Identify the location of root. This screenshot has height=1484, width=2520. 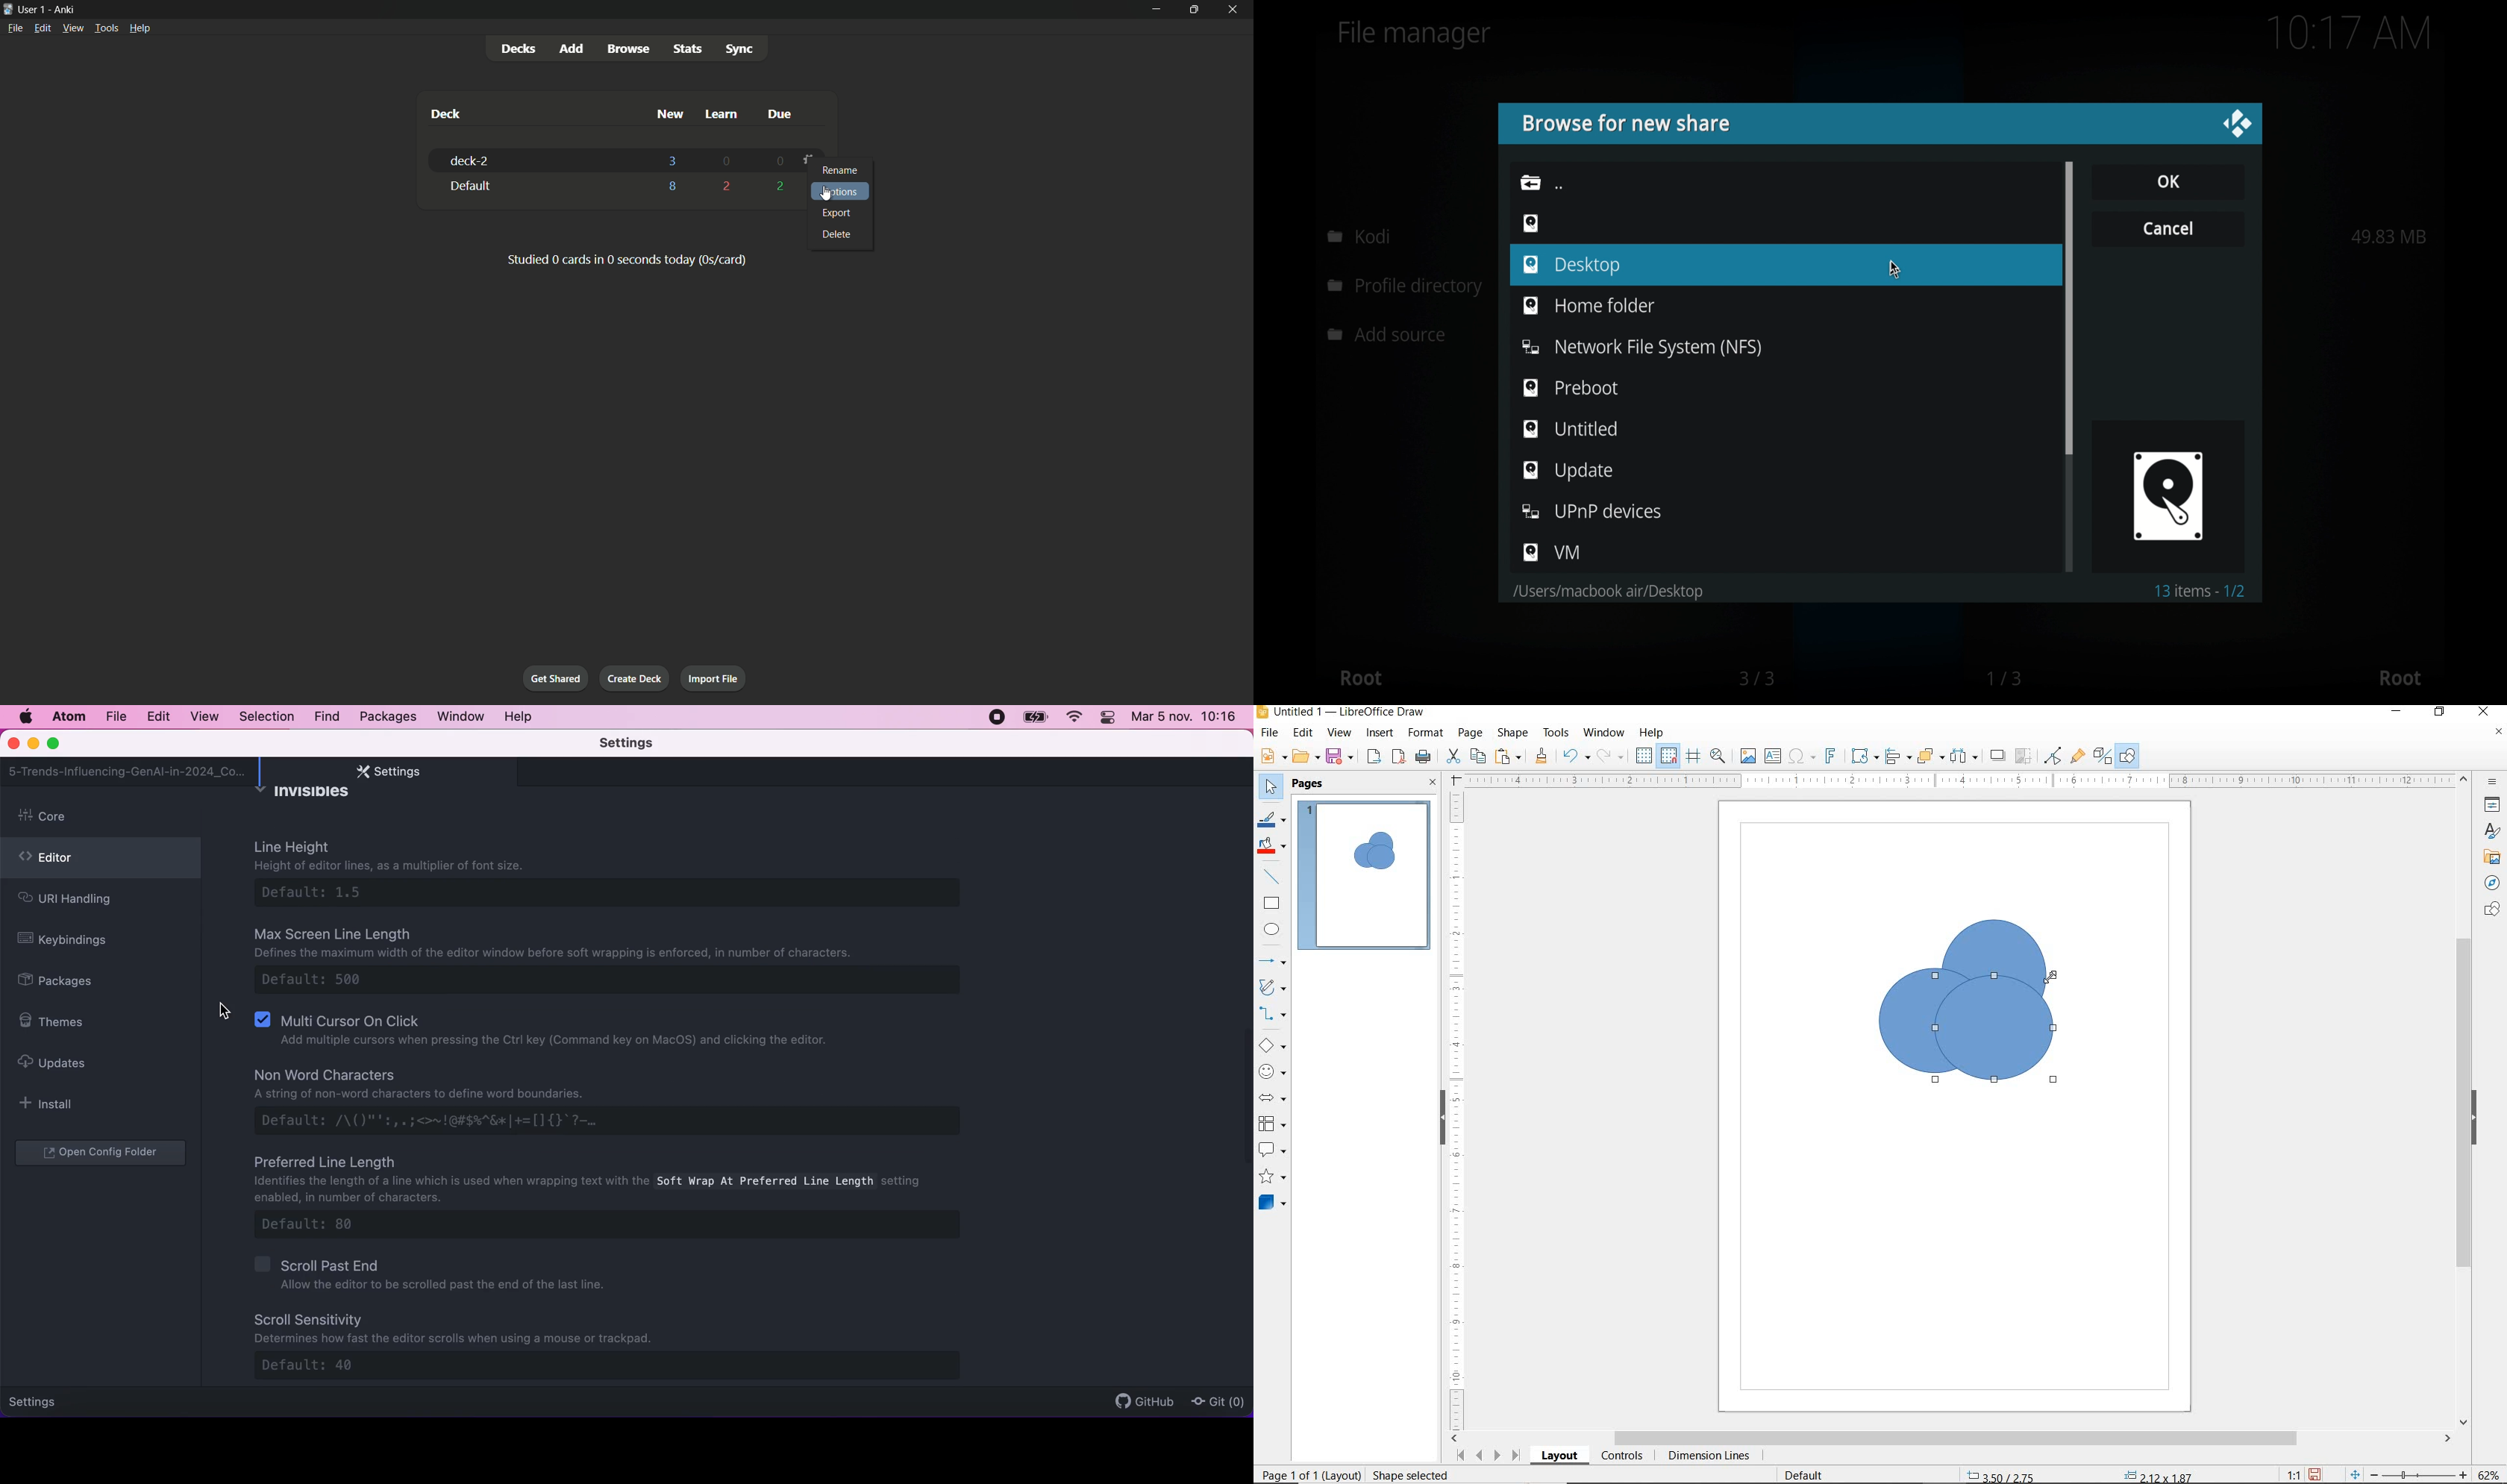
(2400, 678).